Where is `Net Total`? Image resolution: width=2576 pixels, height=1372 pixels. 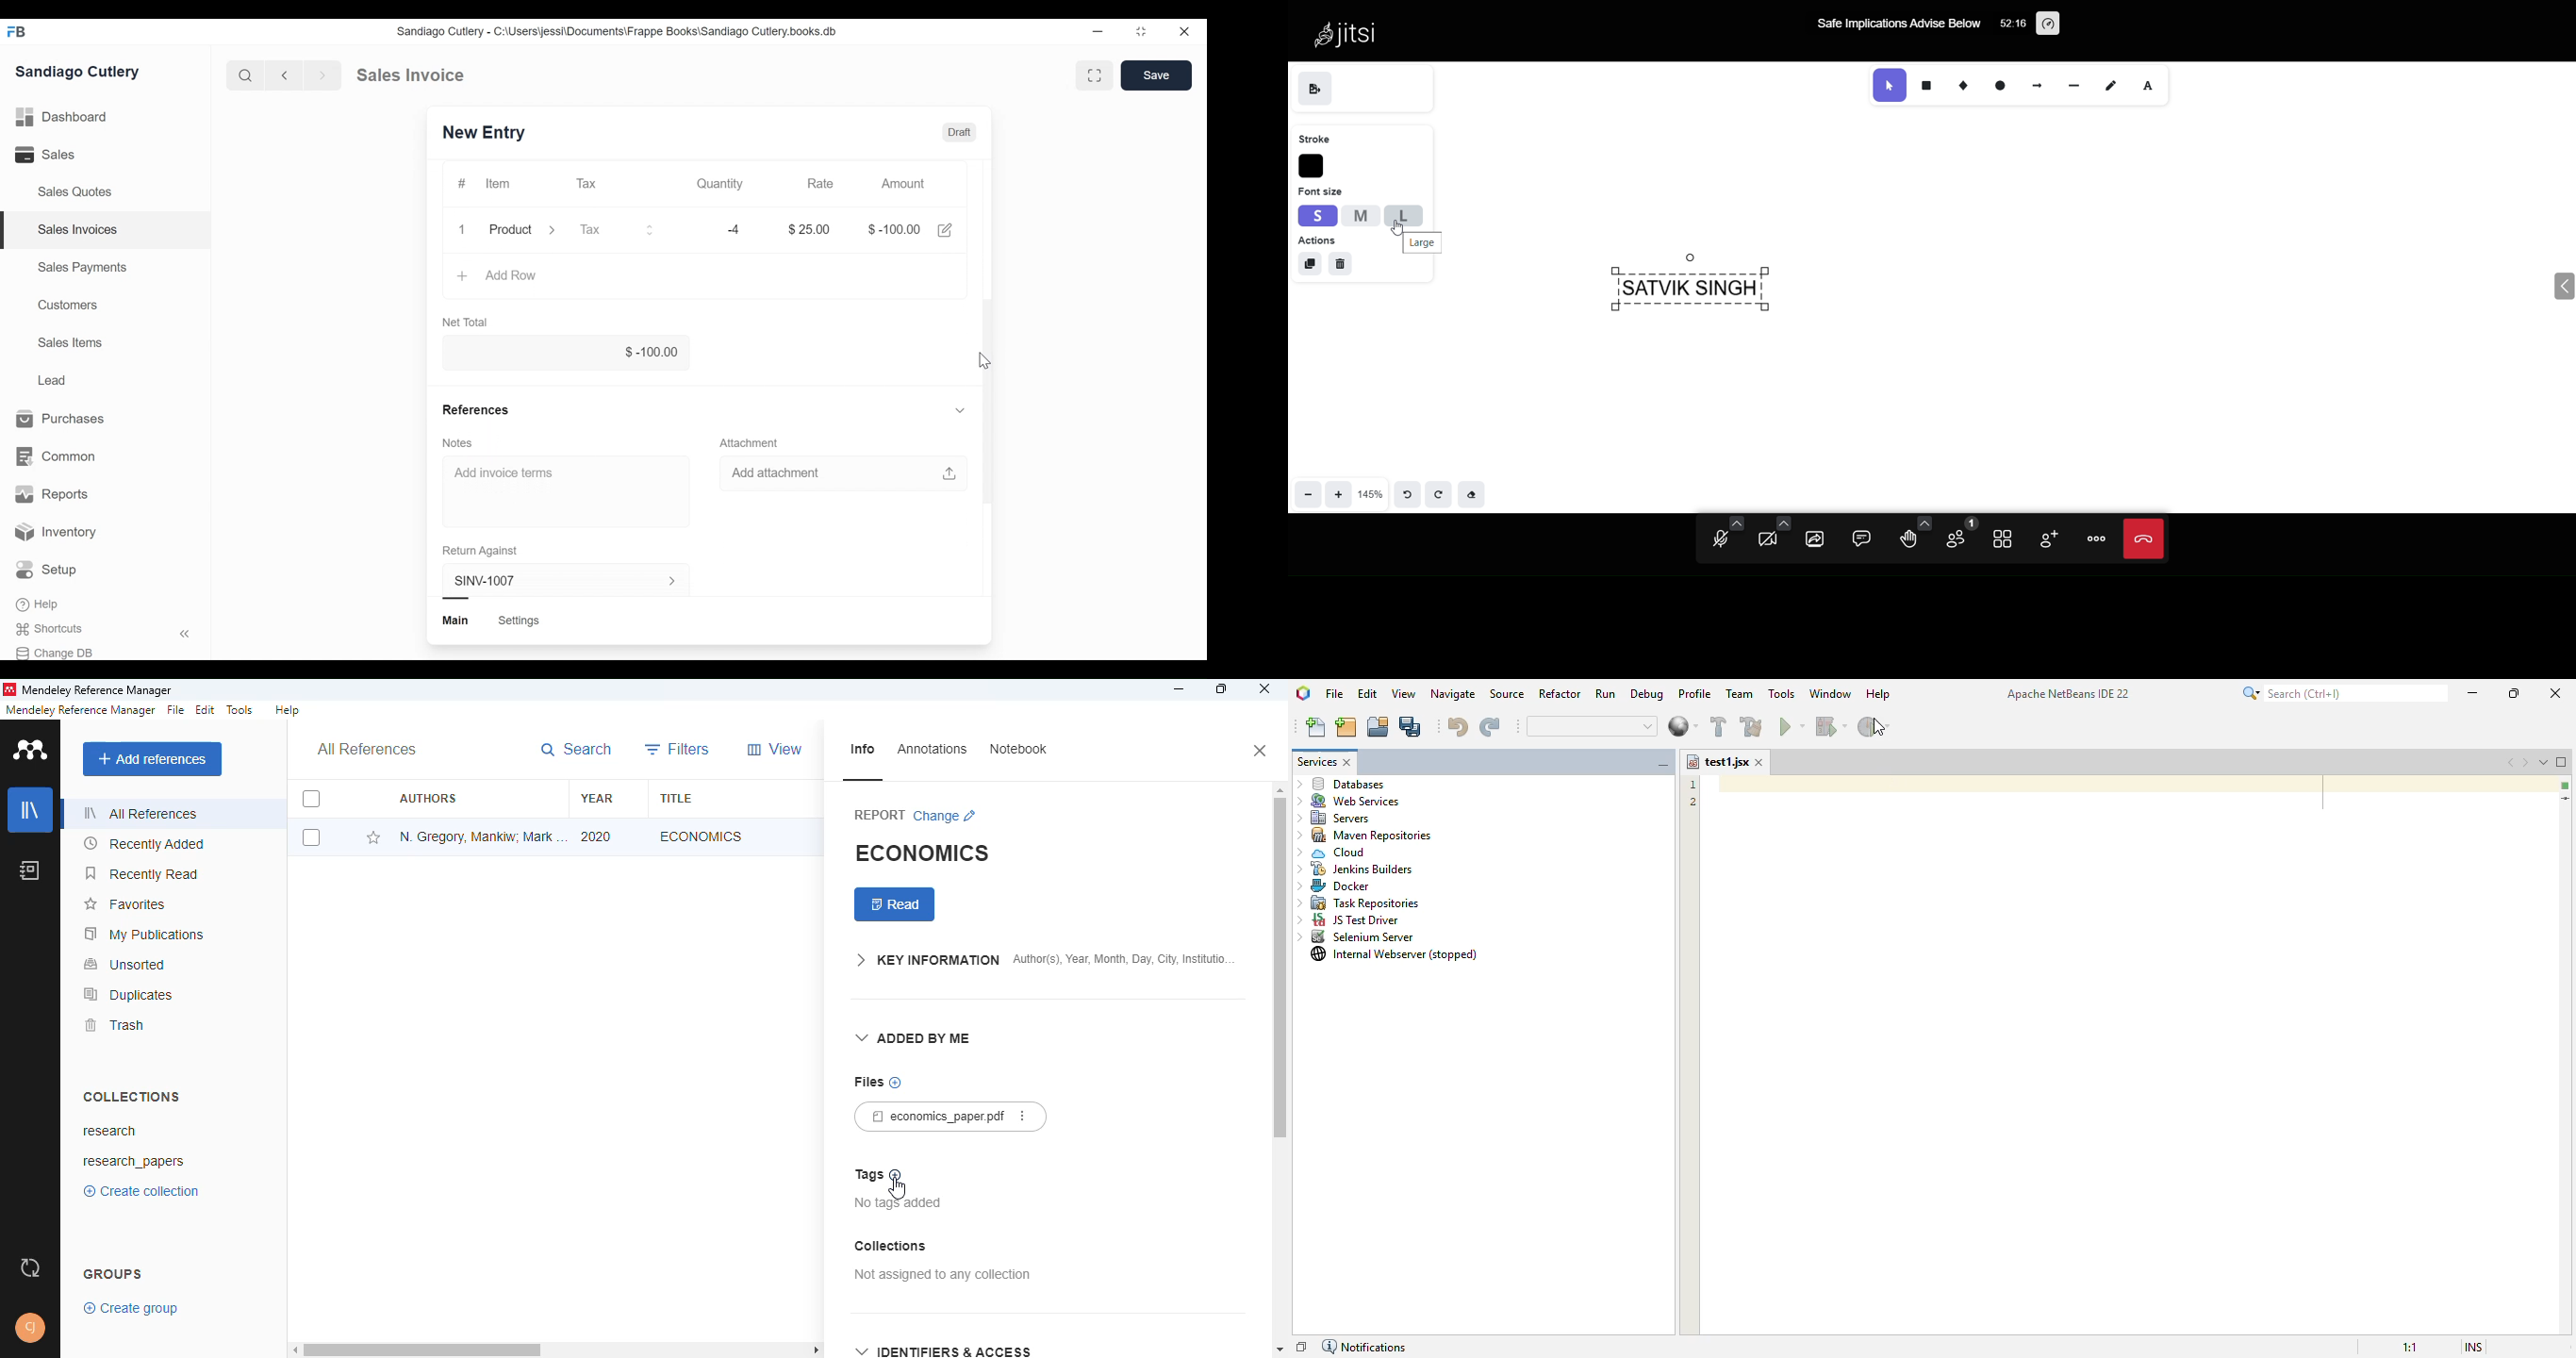
Net Total is located at coordinates (468, 321).